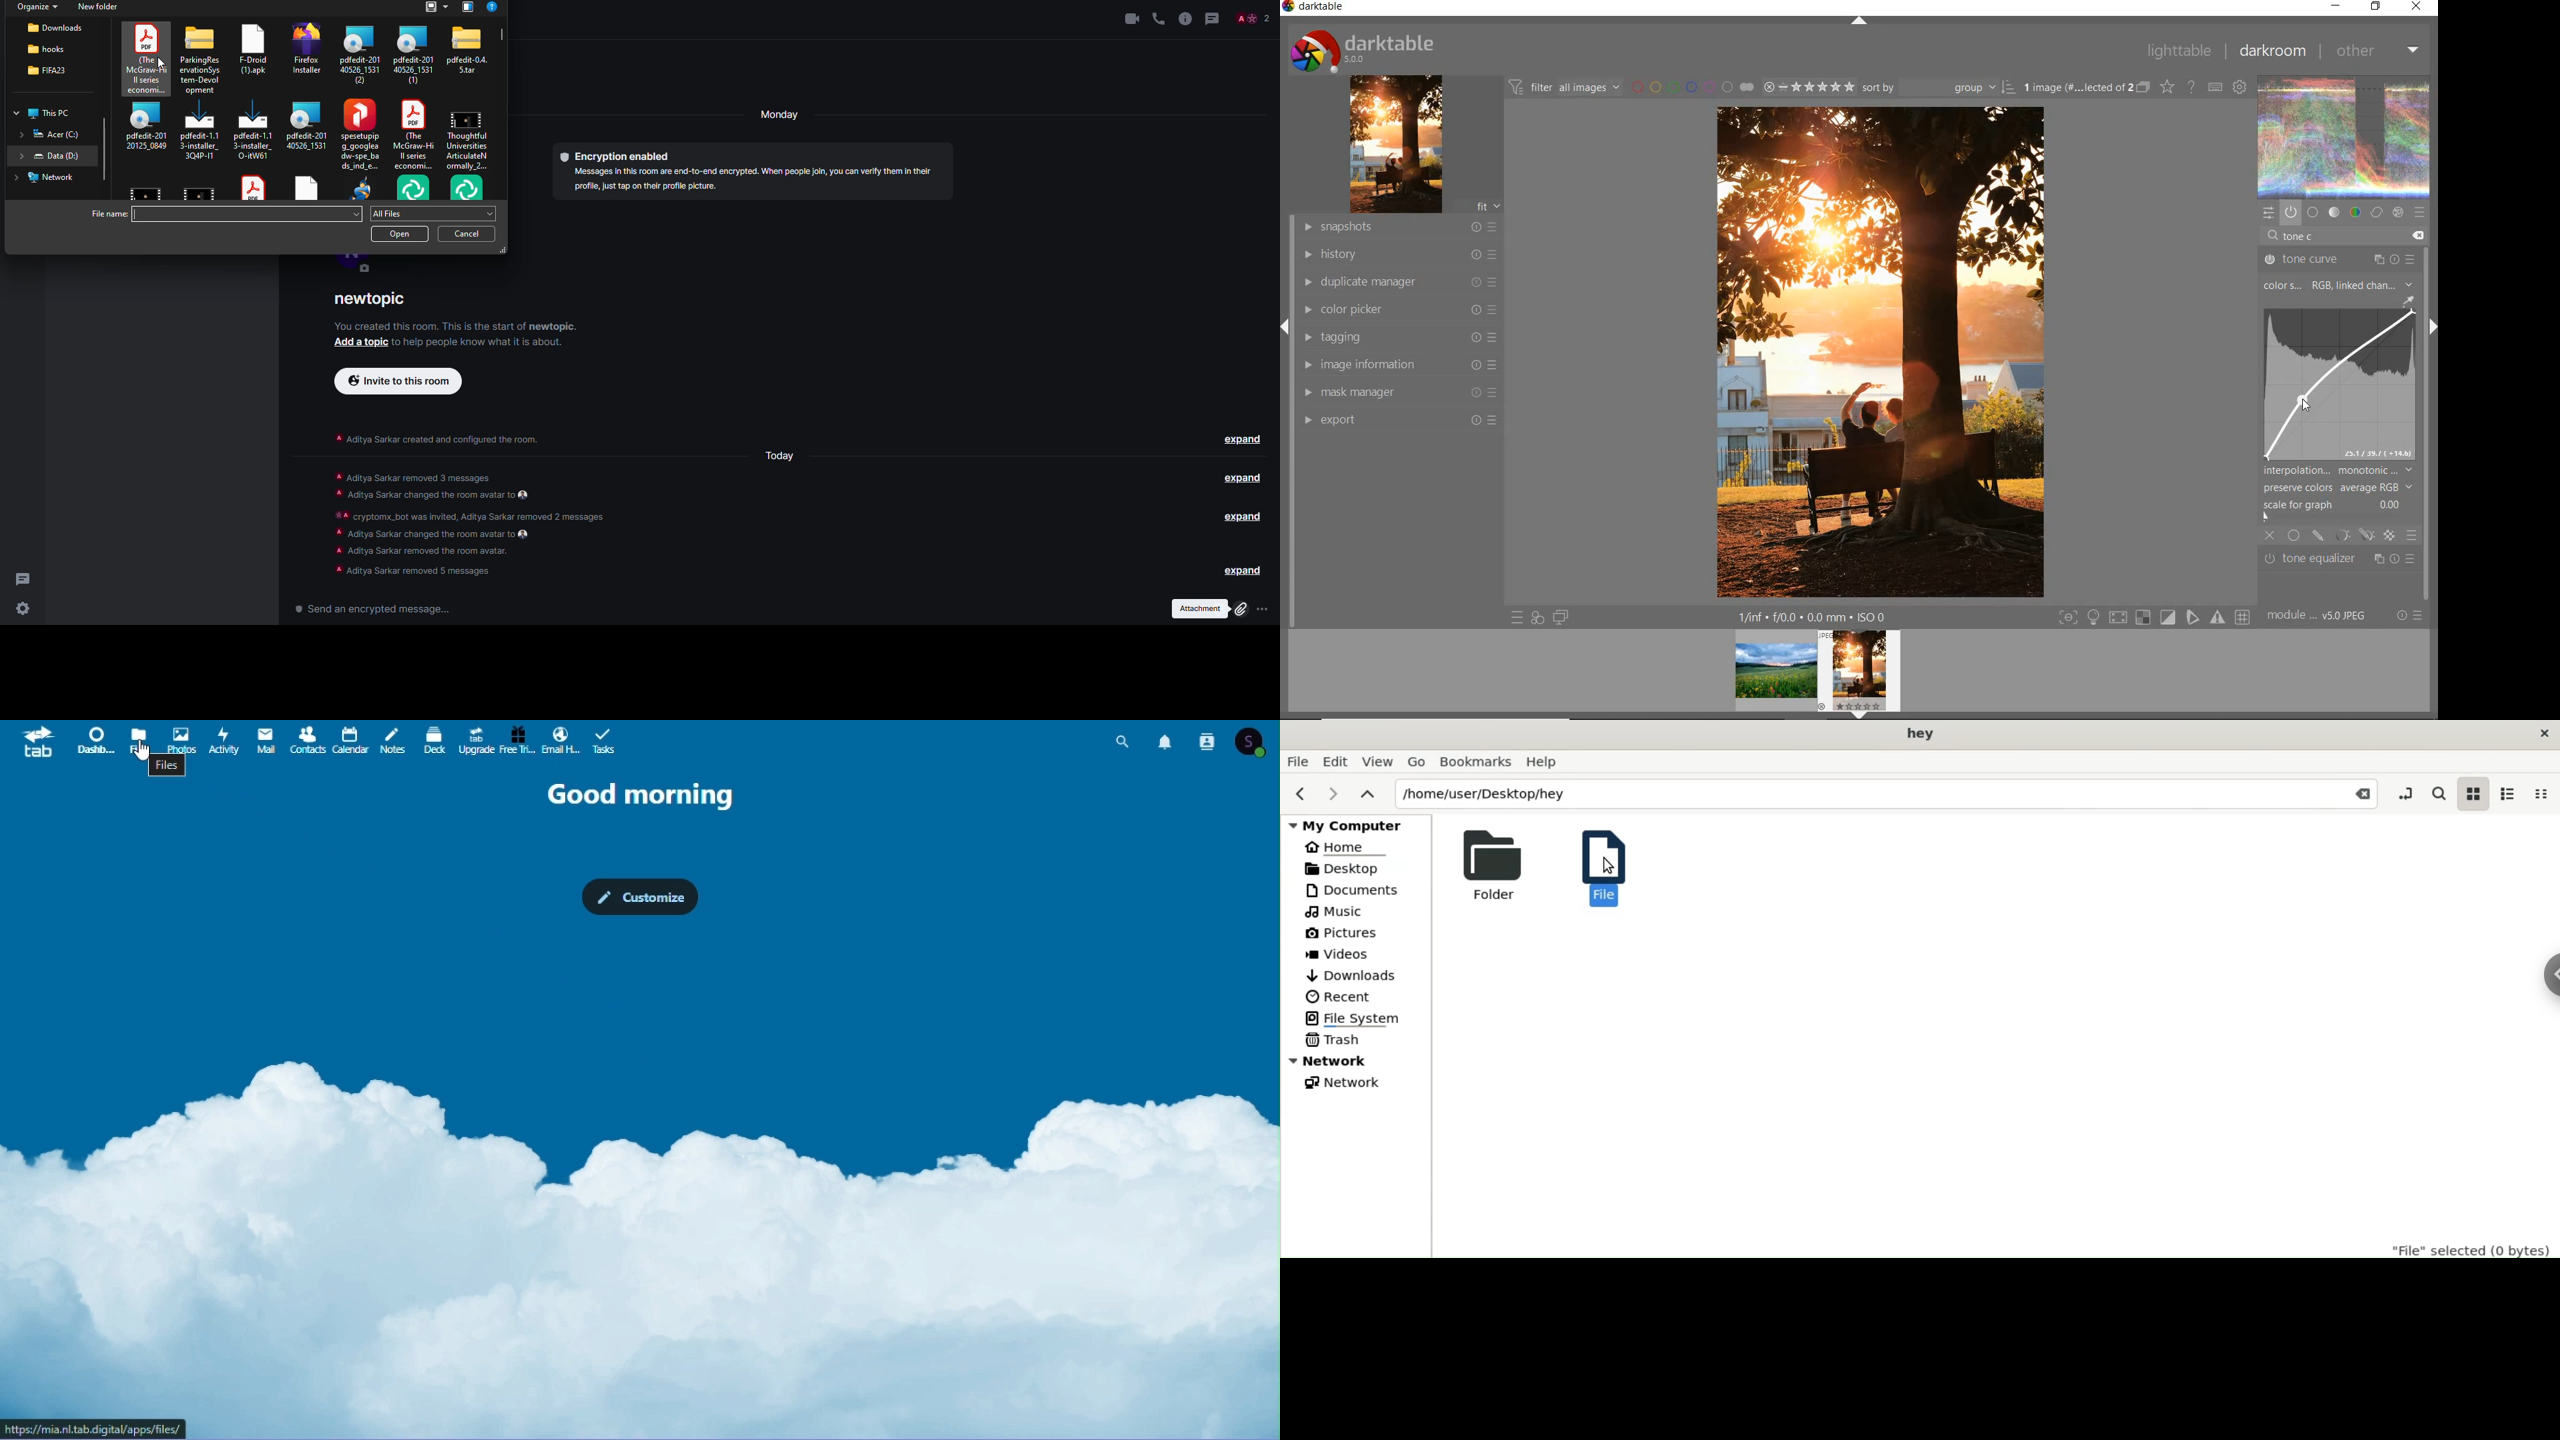 This screenshot has height=1456, width=2576. What do you see at coordinates (474, 739) in the screenshot?
I see `upgrade` at bounding box center [474, 739].